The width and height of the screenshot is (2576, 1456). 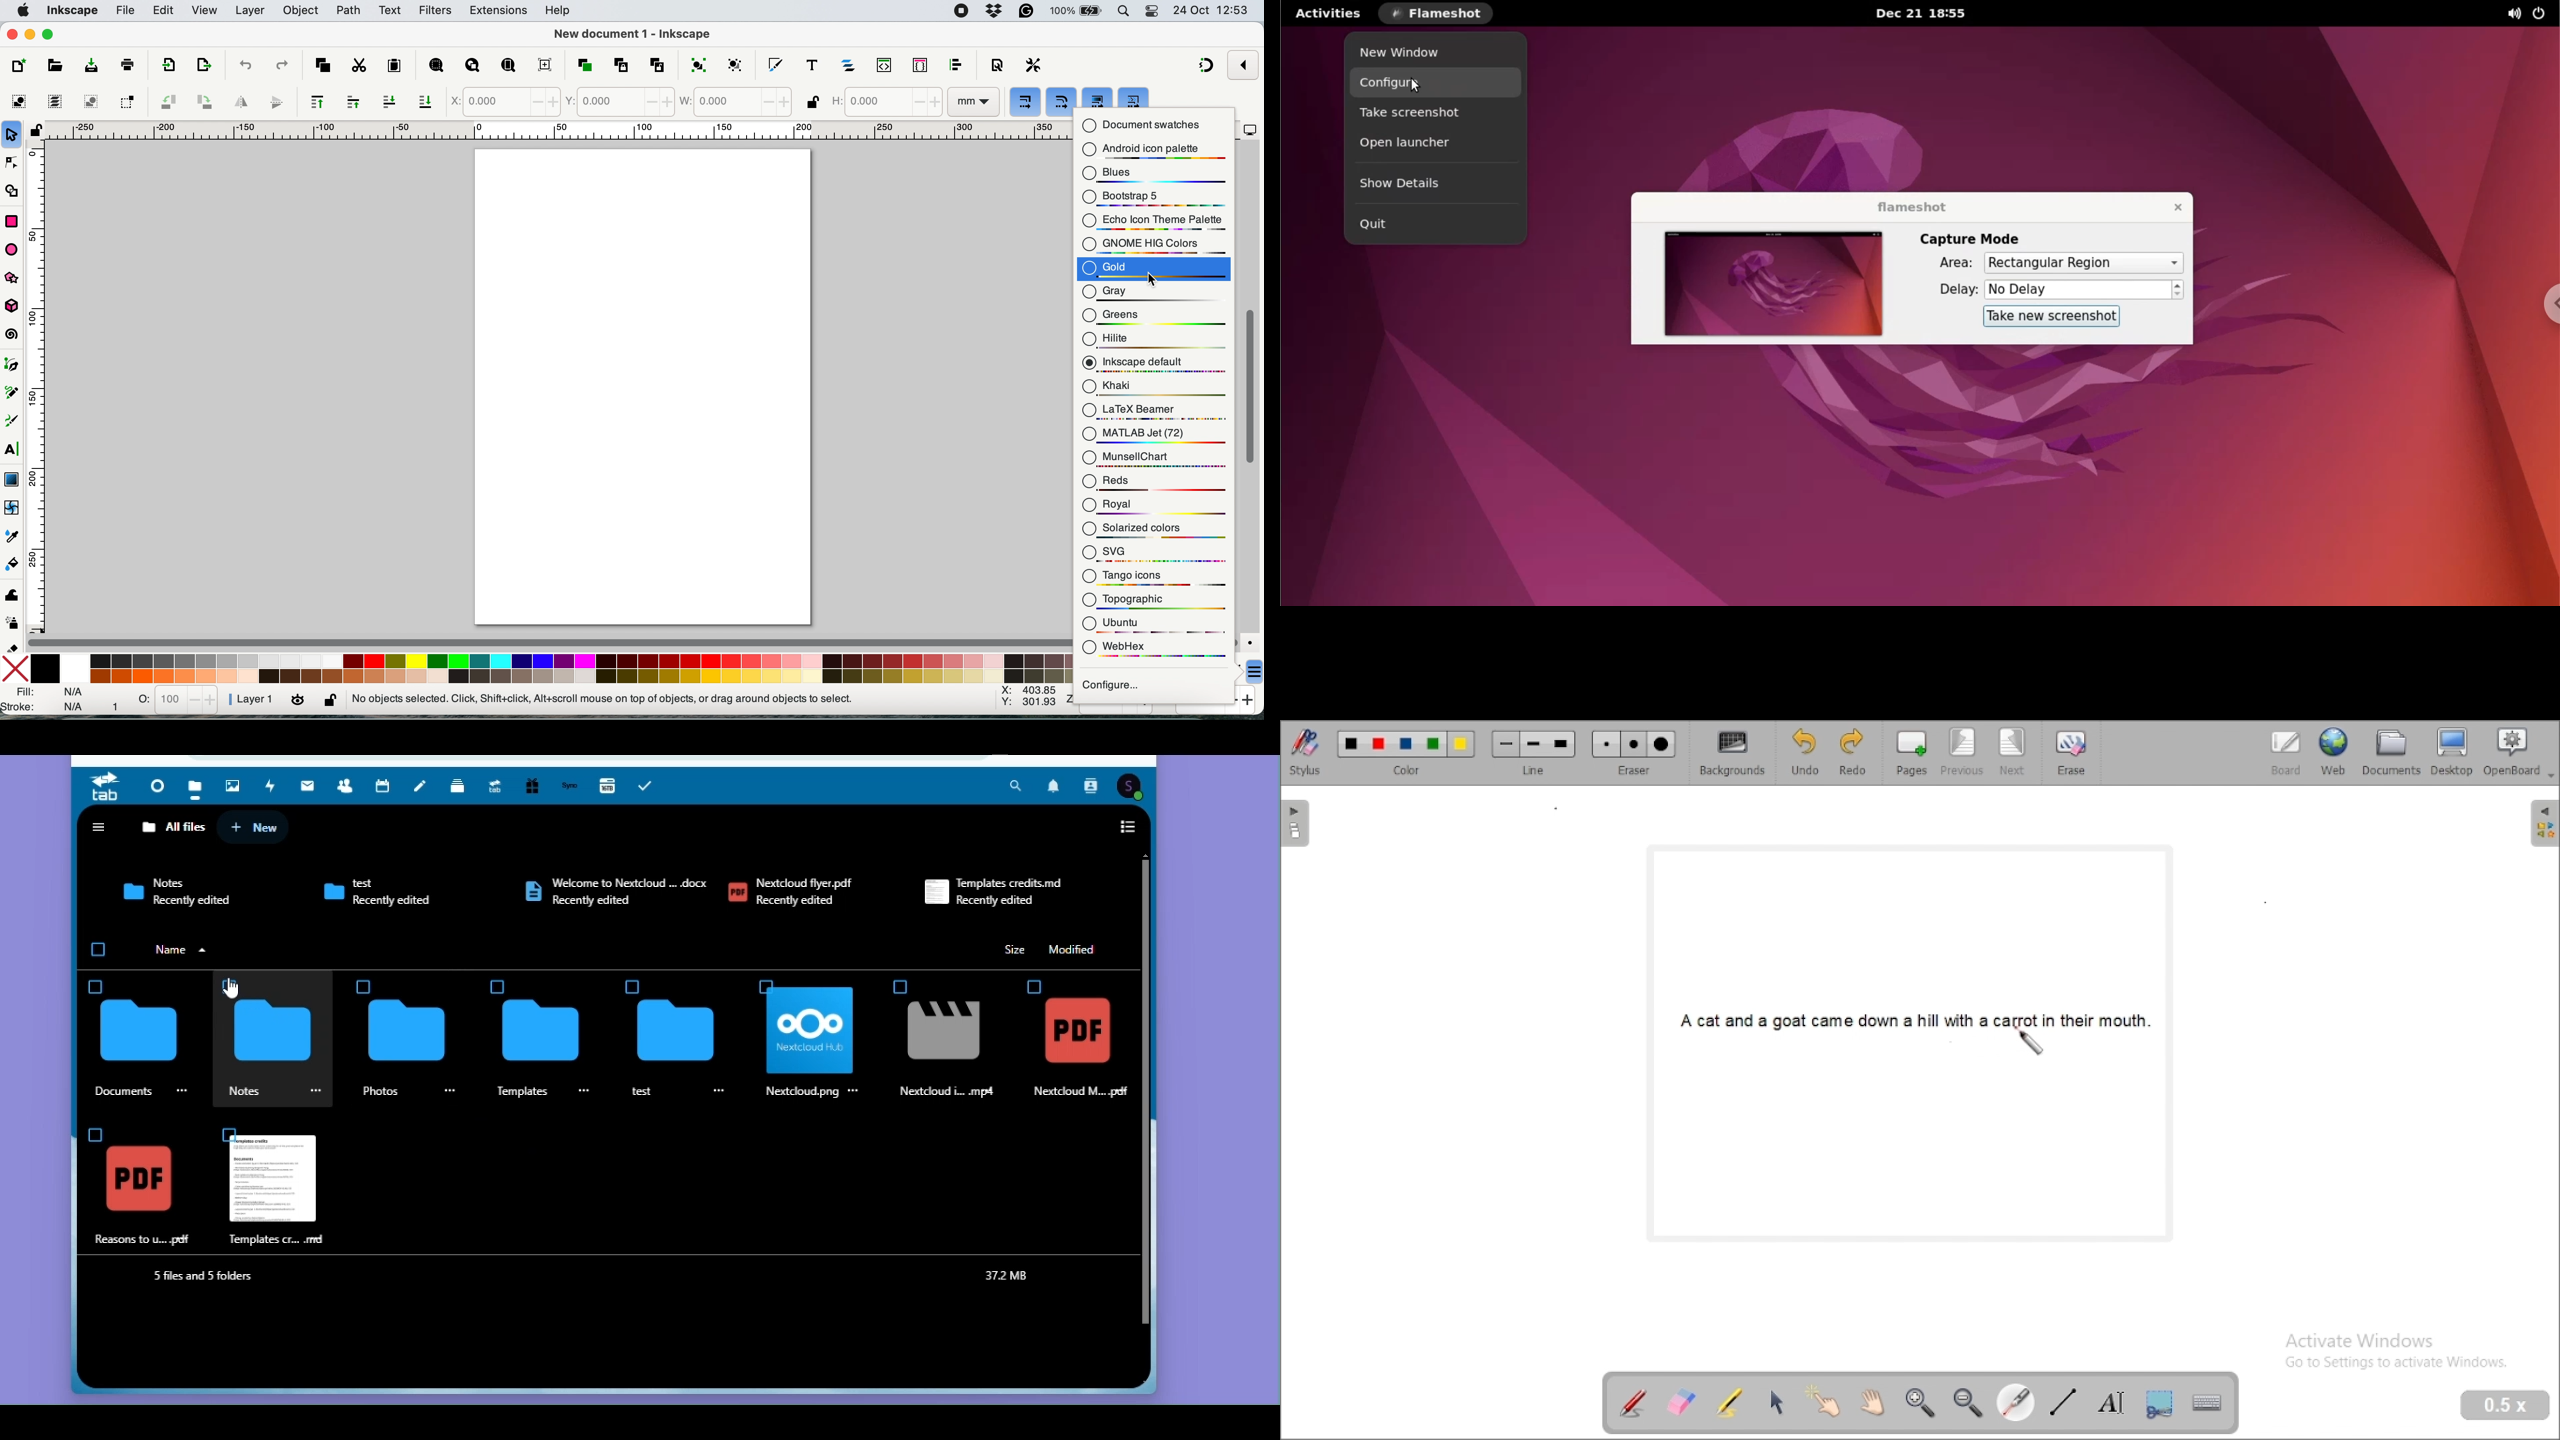 What do you see at coordinates (16, 670) in the screenshot?
I see `no fill` at bounding box center [16, 670].